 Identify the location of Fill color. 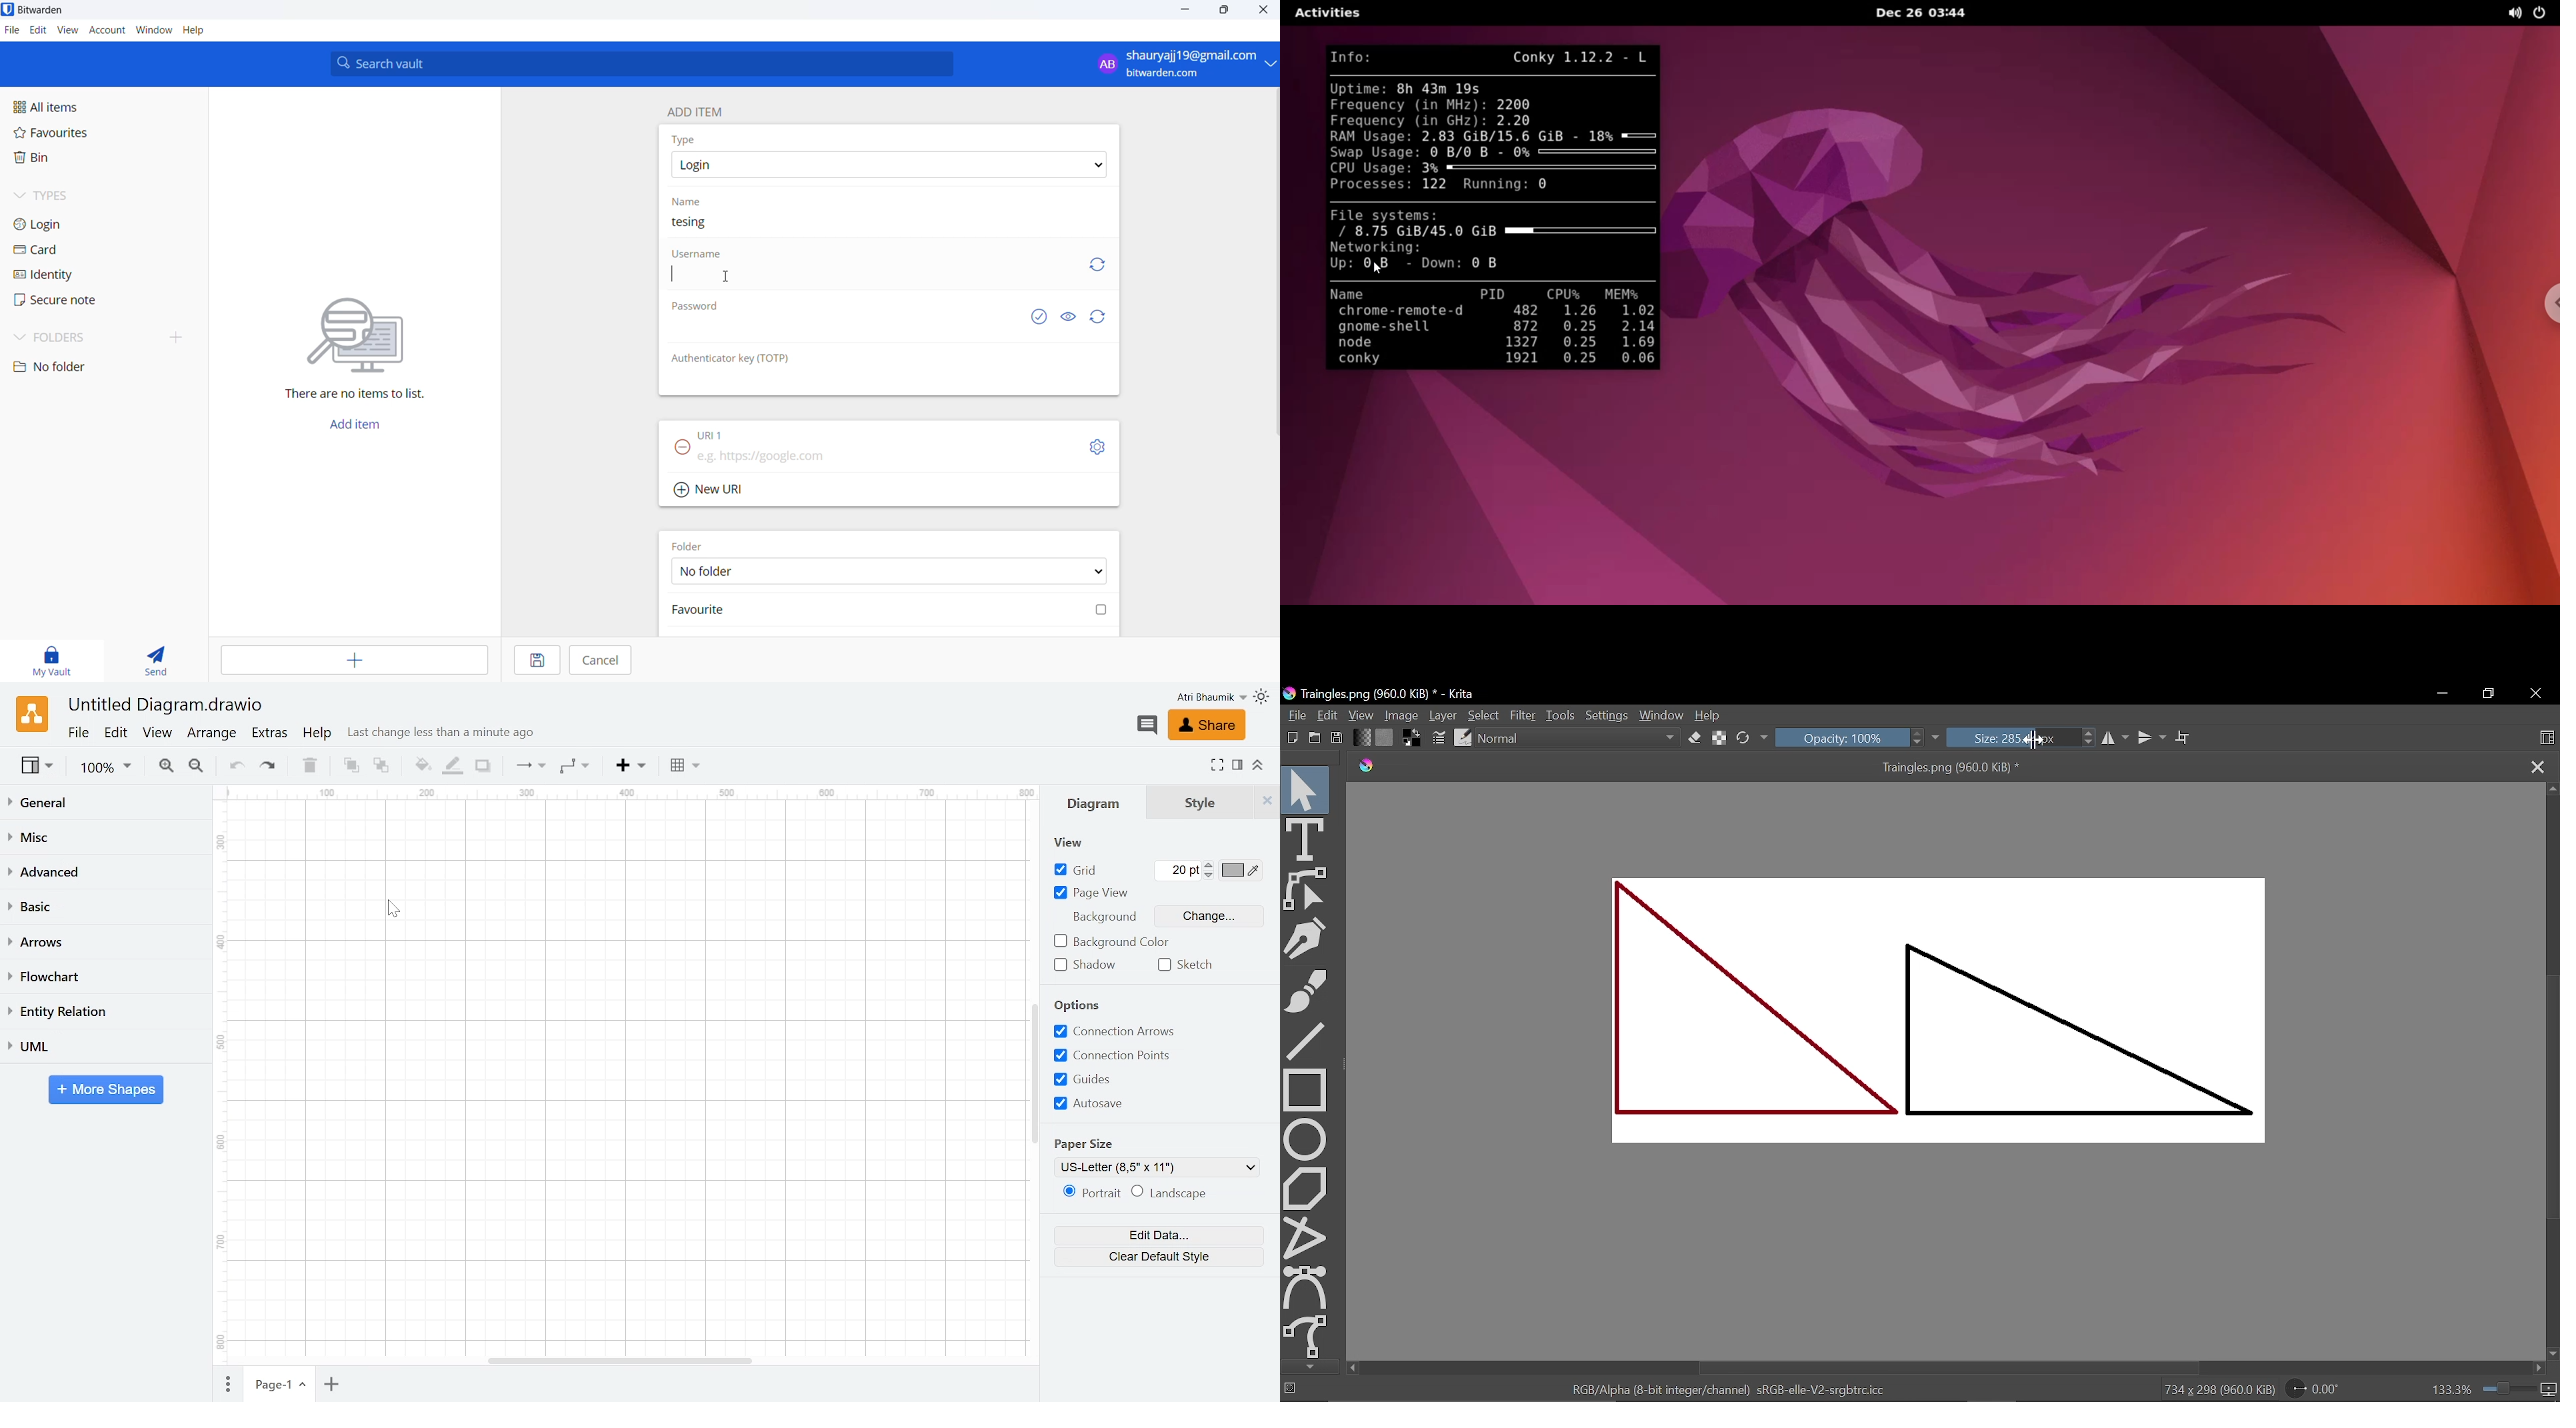
(422, 765).